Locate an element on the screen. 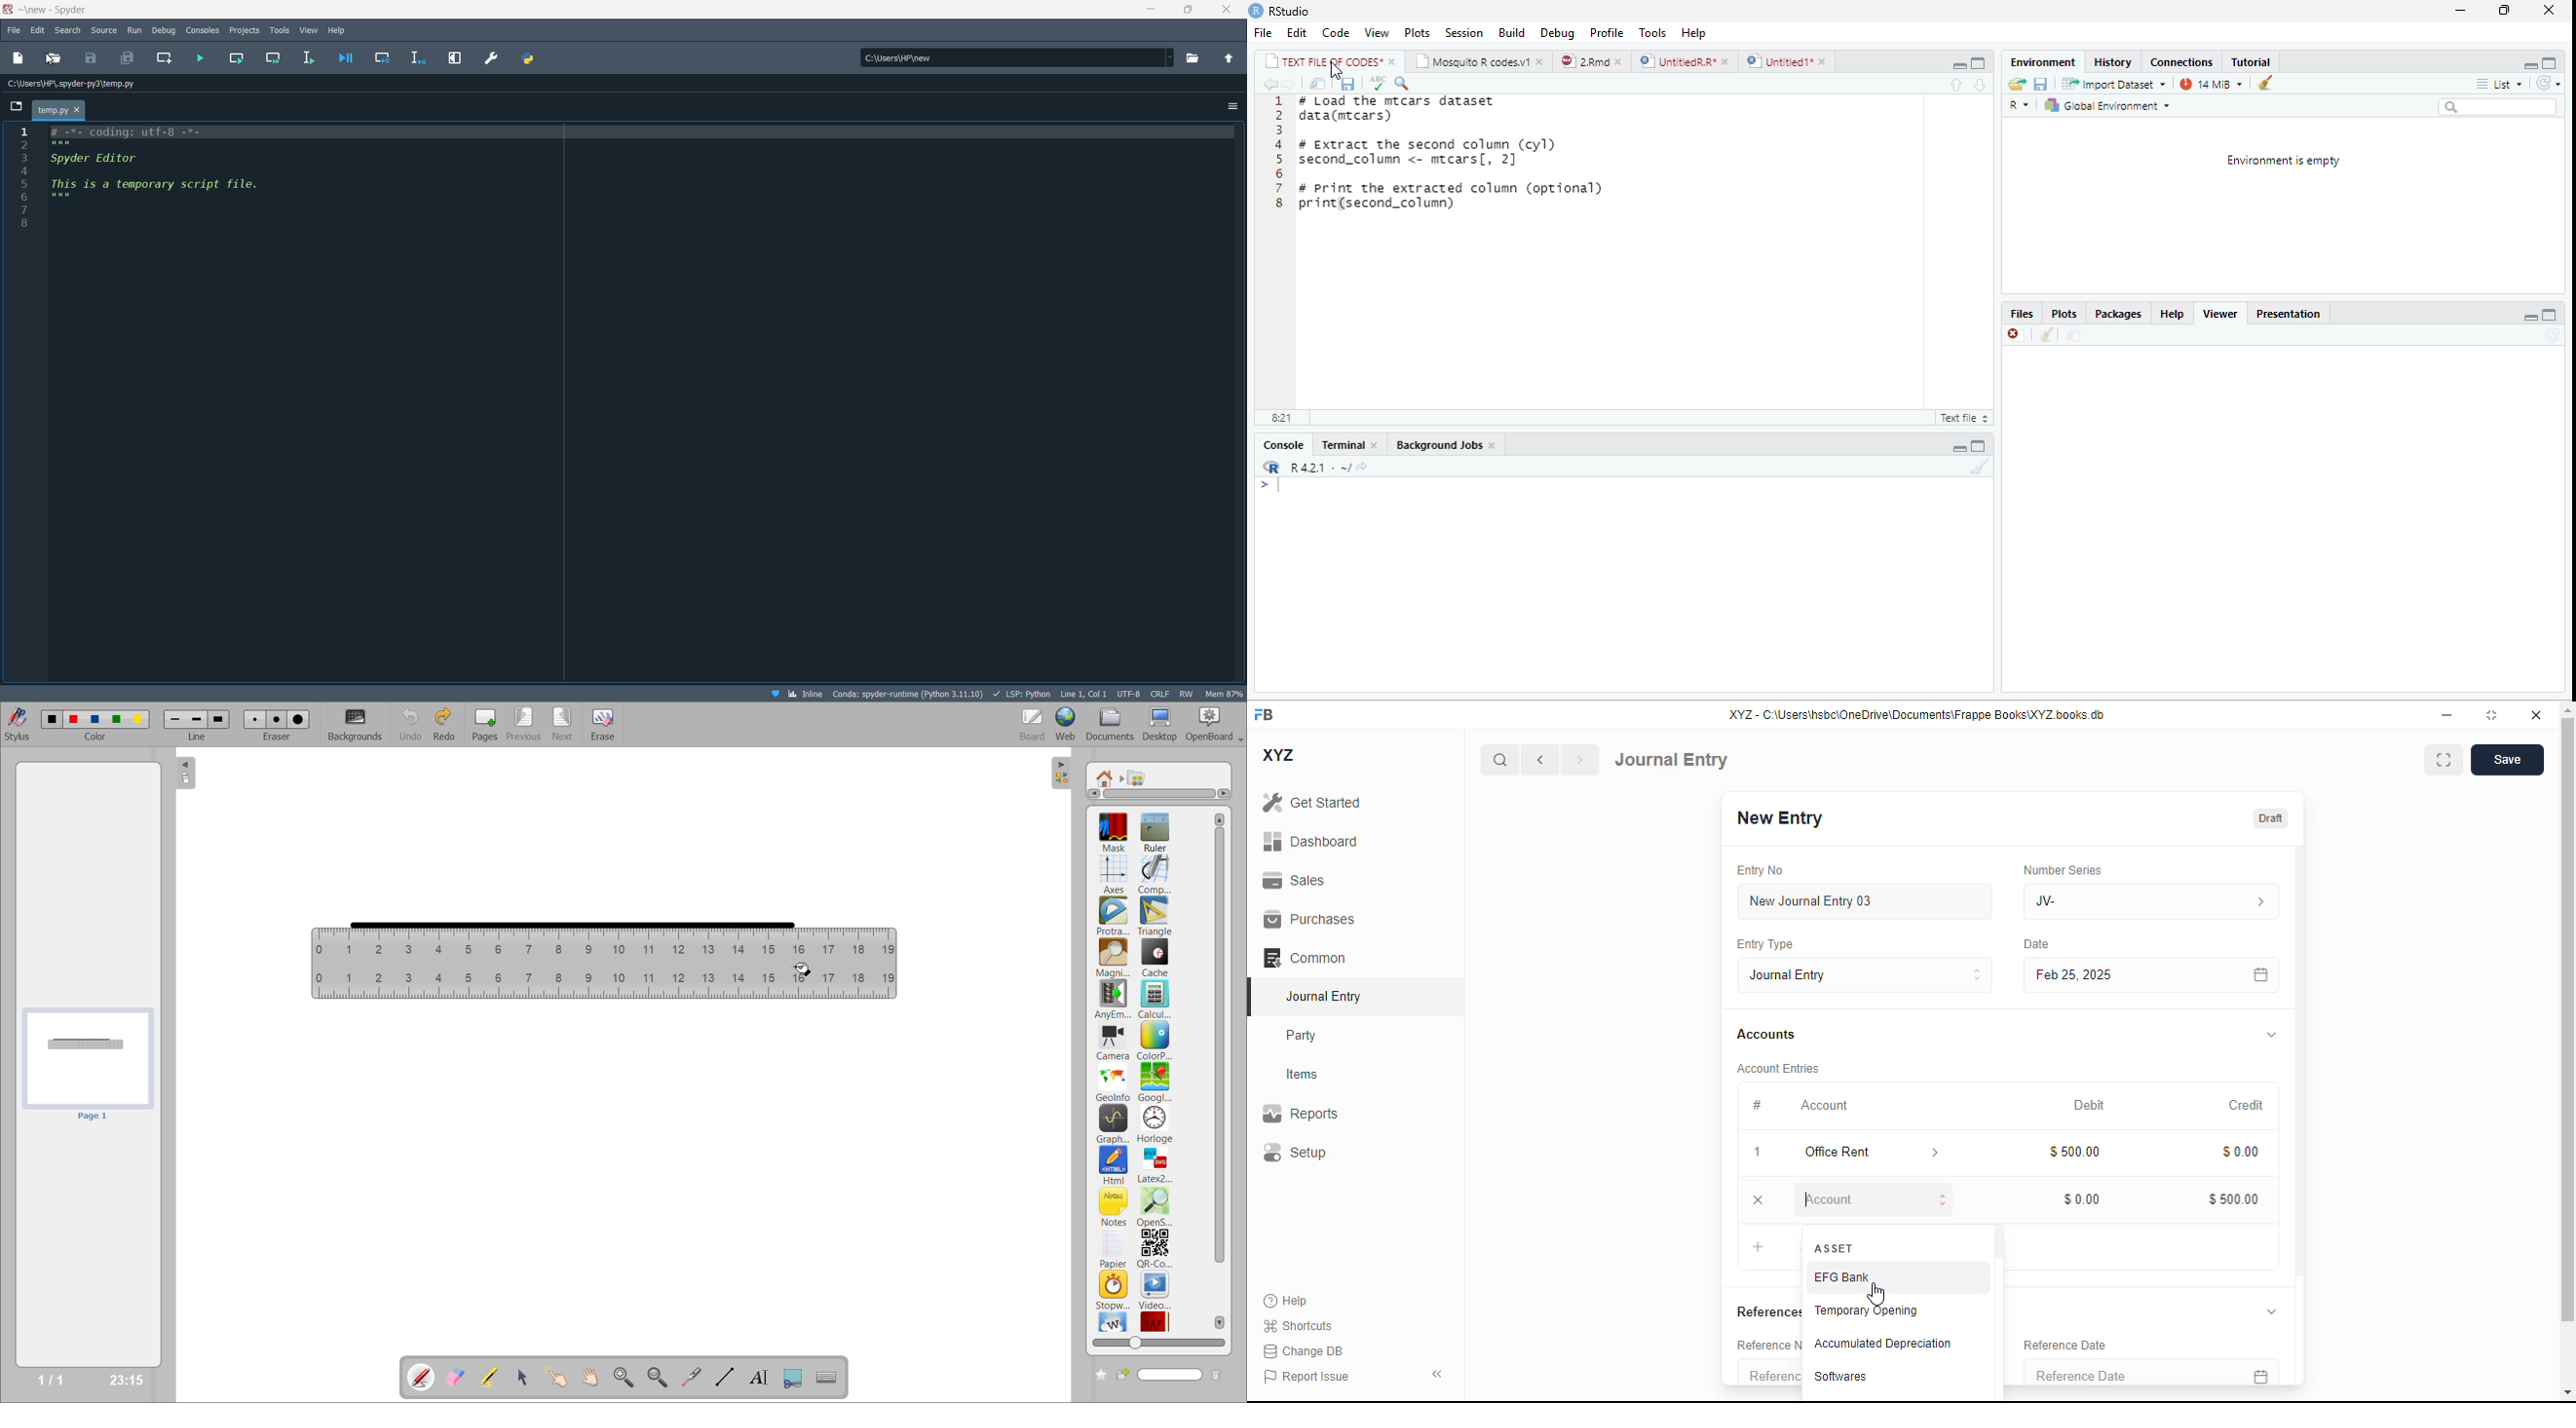 The height and width of the screenshot is (1428, 2576). minimize is located at coordinates (2530, 315).